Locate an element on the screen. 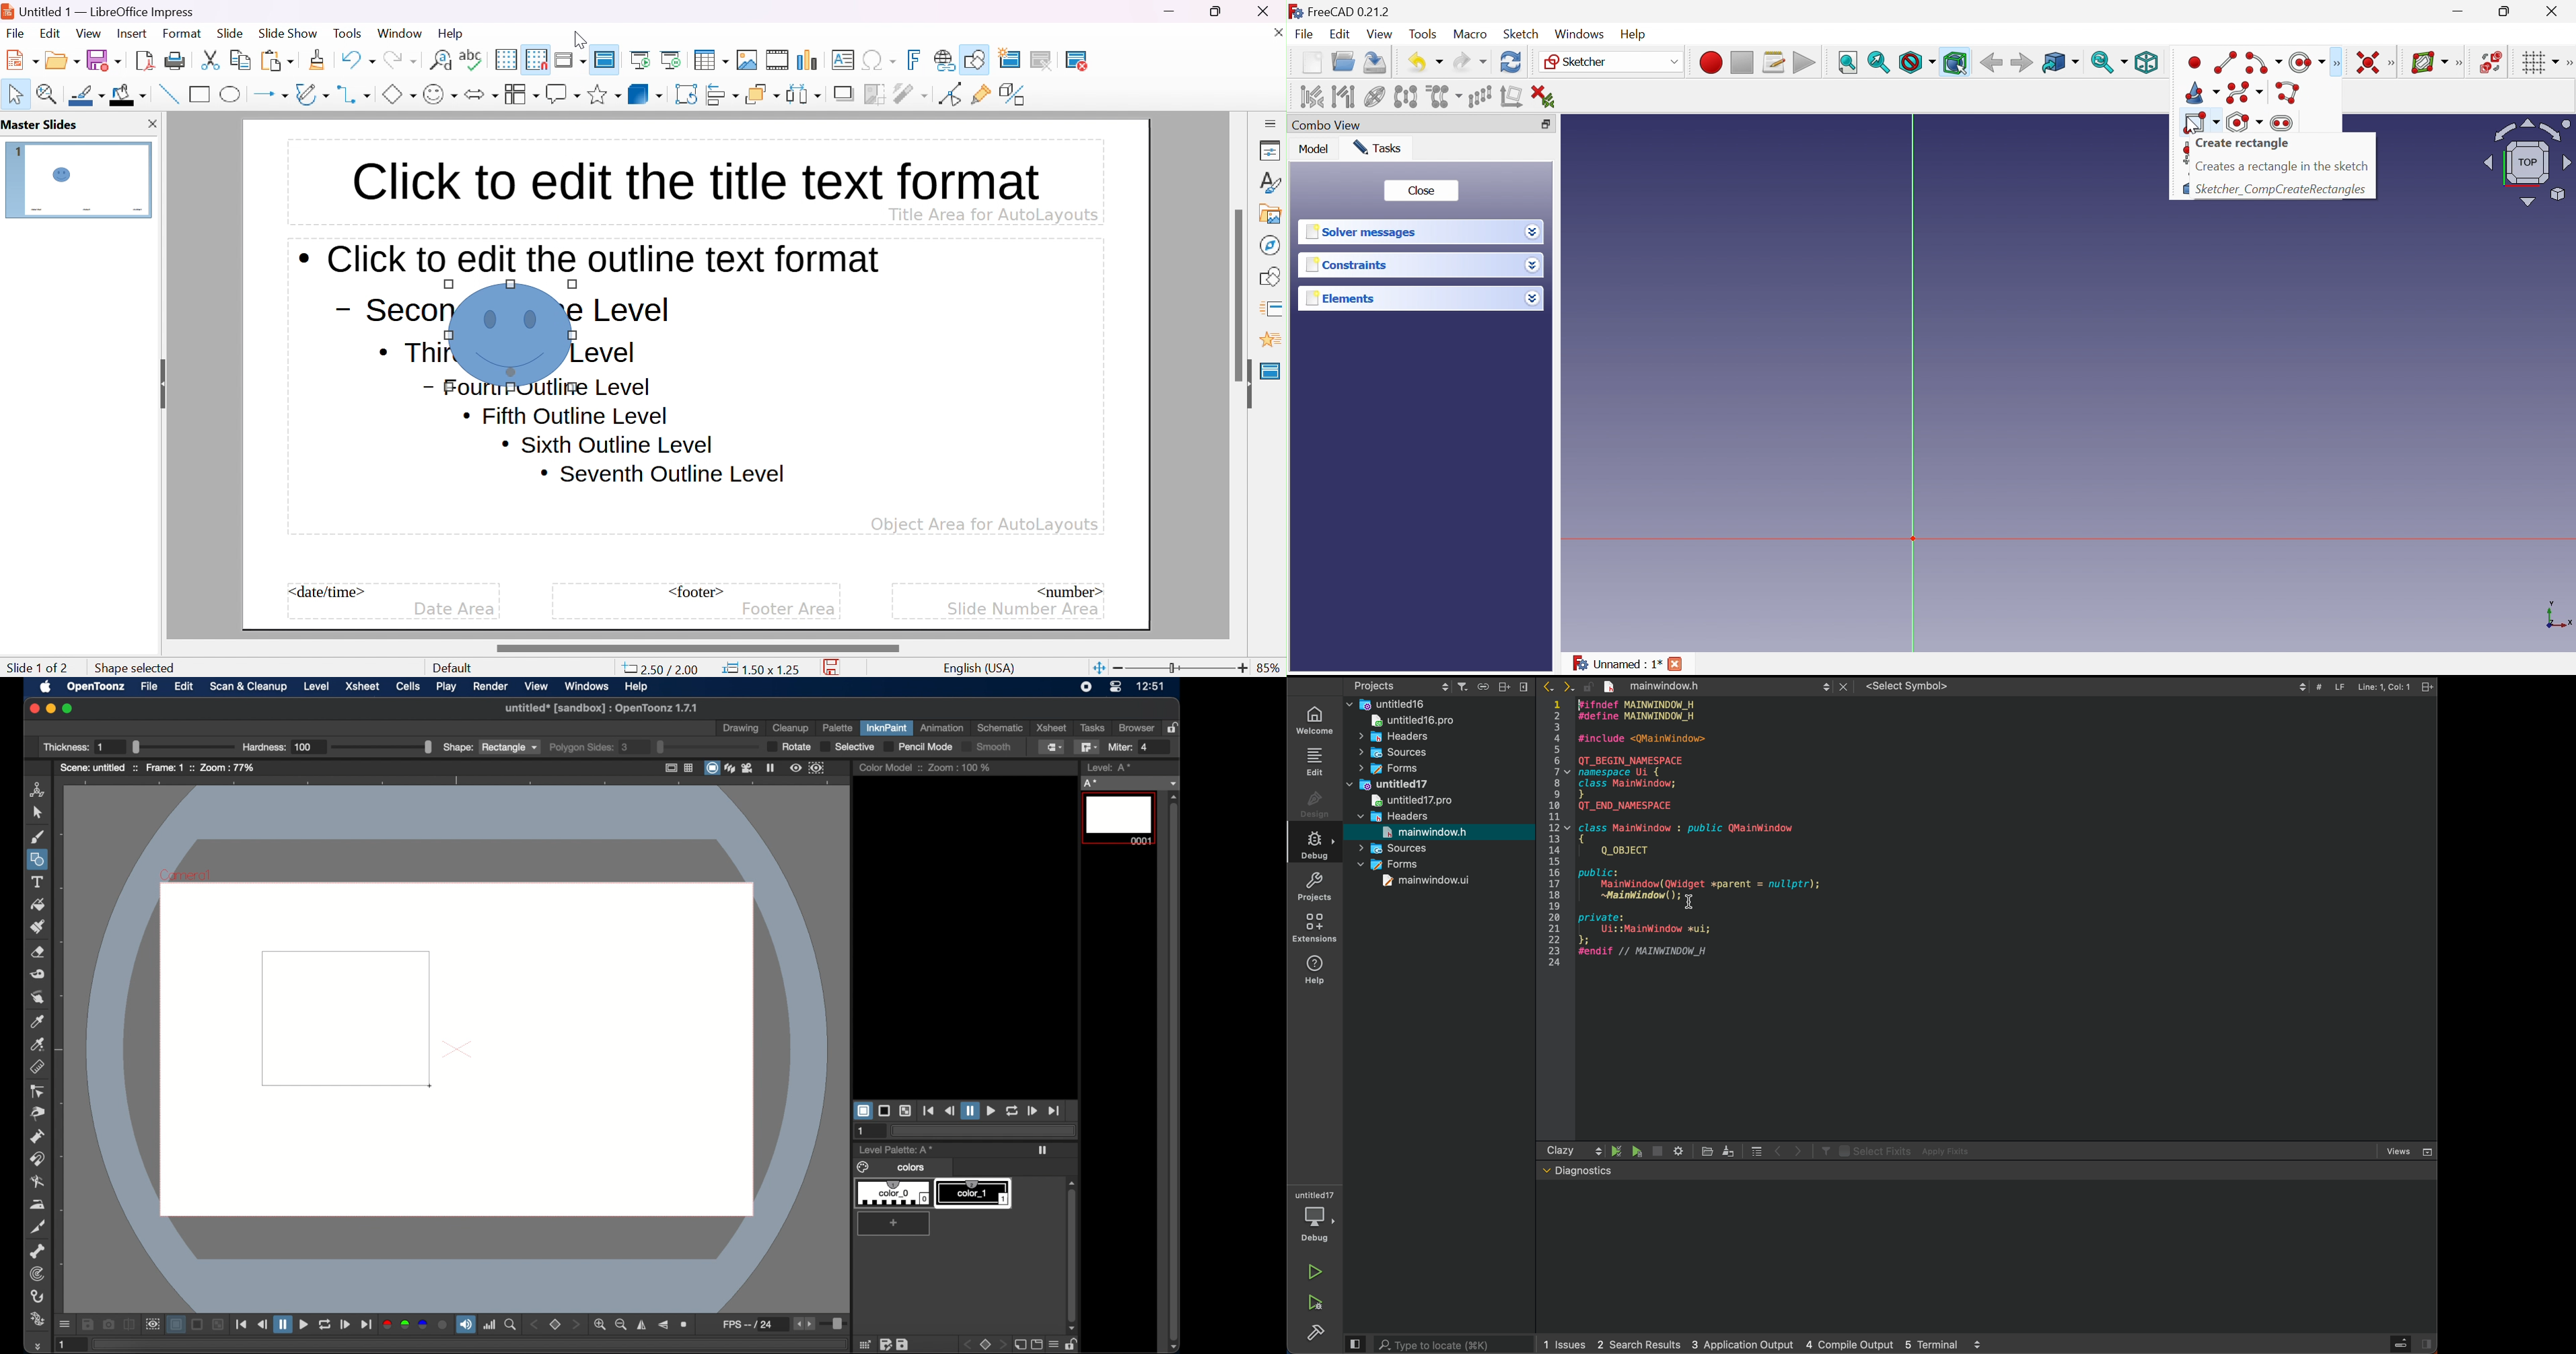  level palette: A* is located at coordinates (897, 1149).